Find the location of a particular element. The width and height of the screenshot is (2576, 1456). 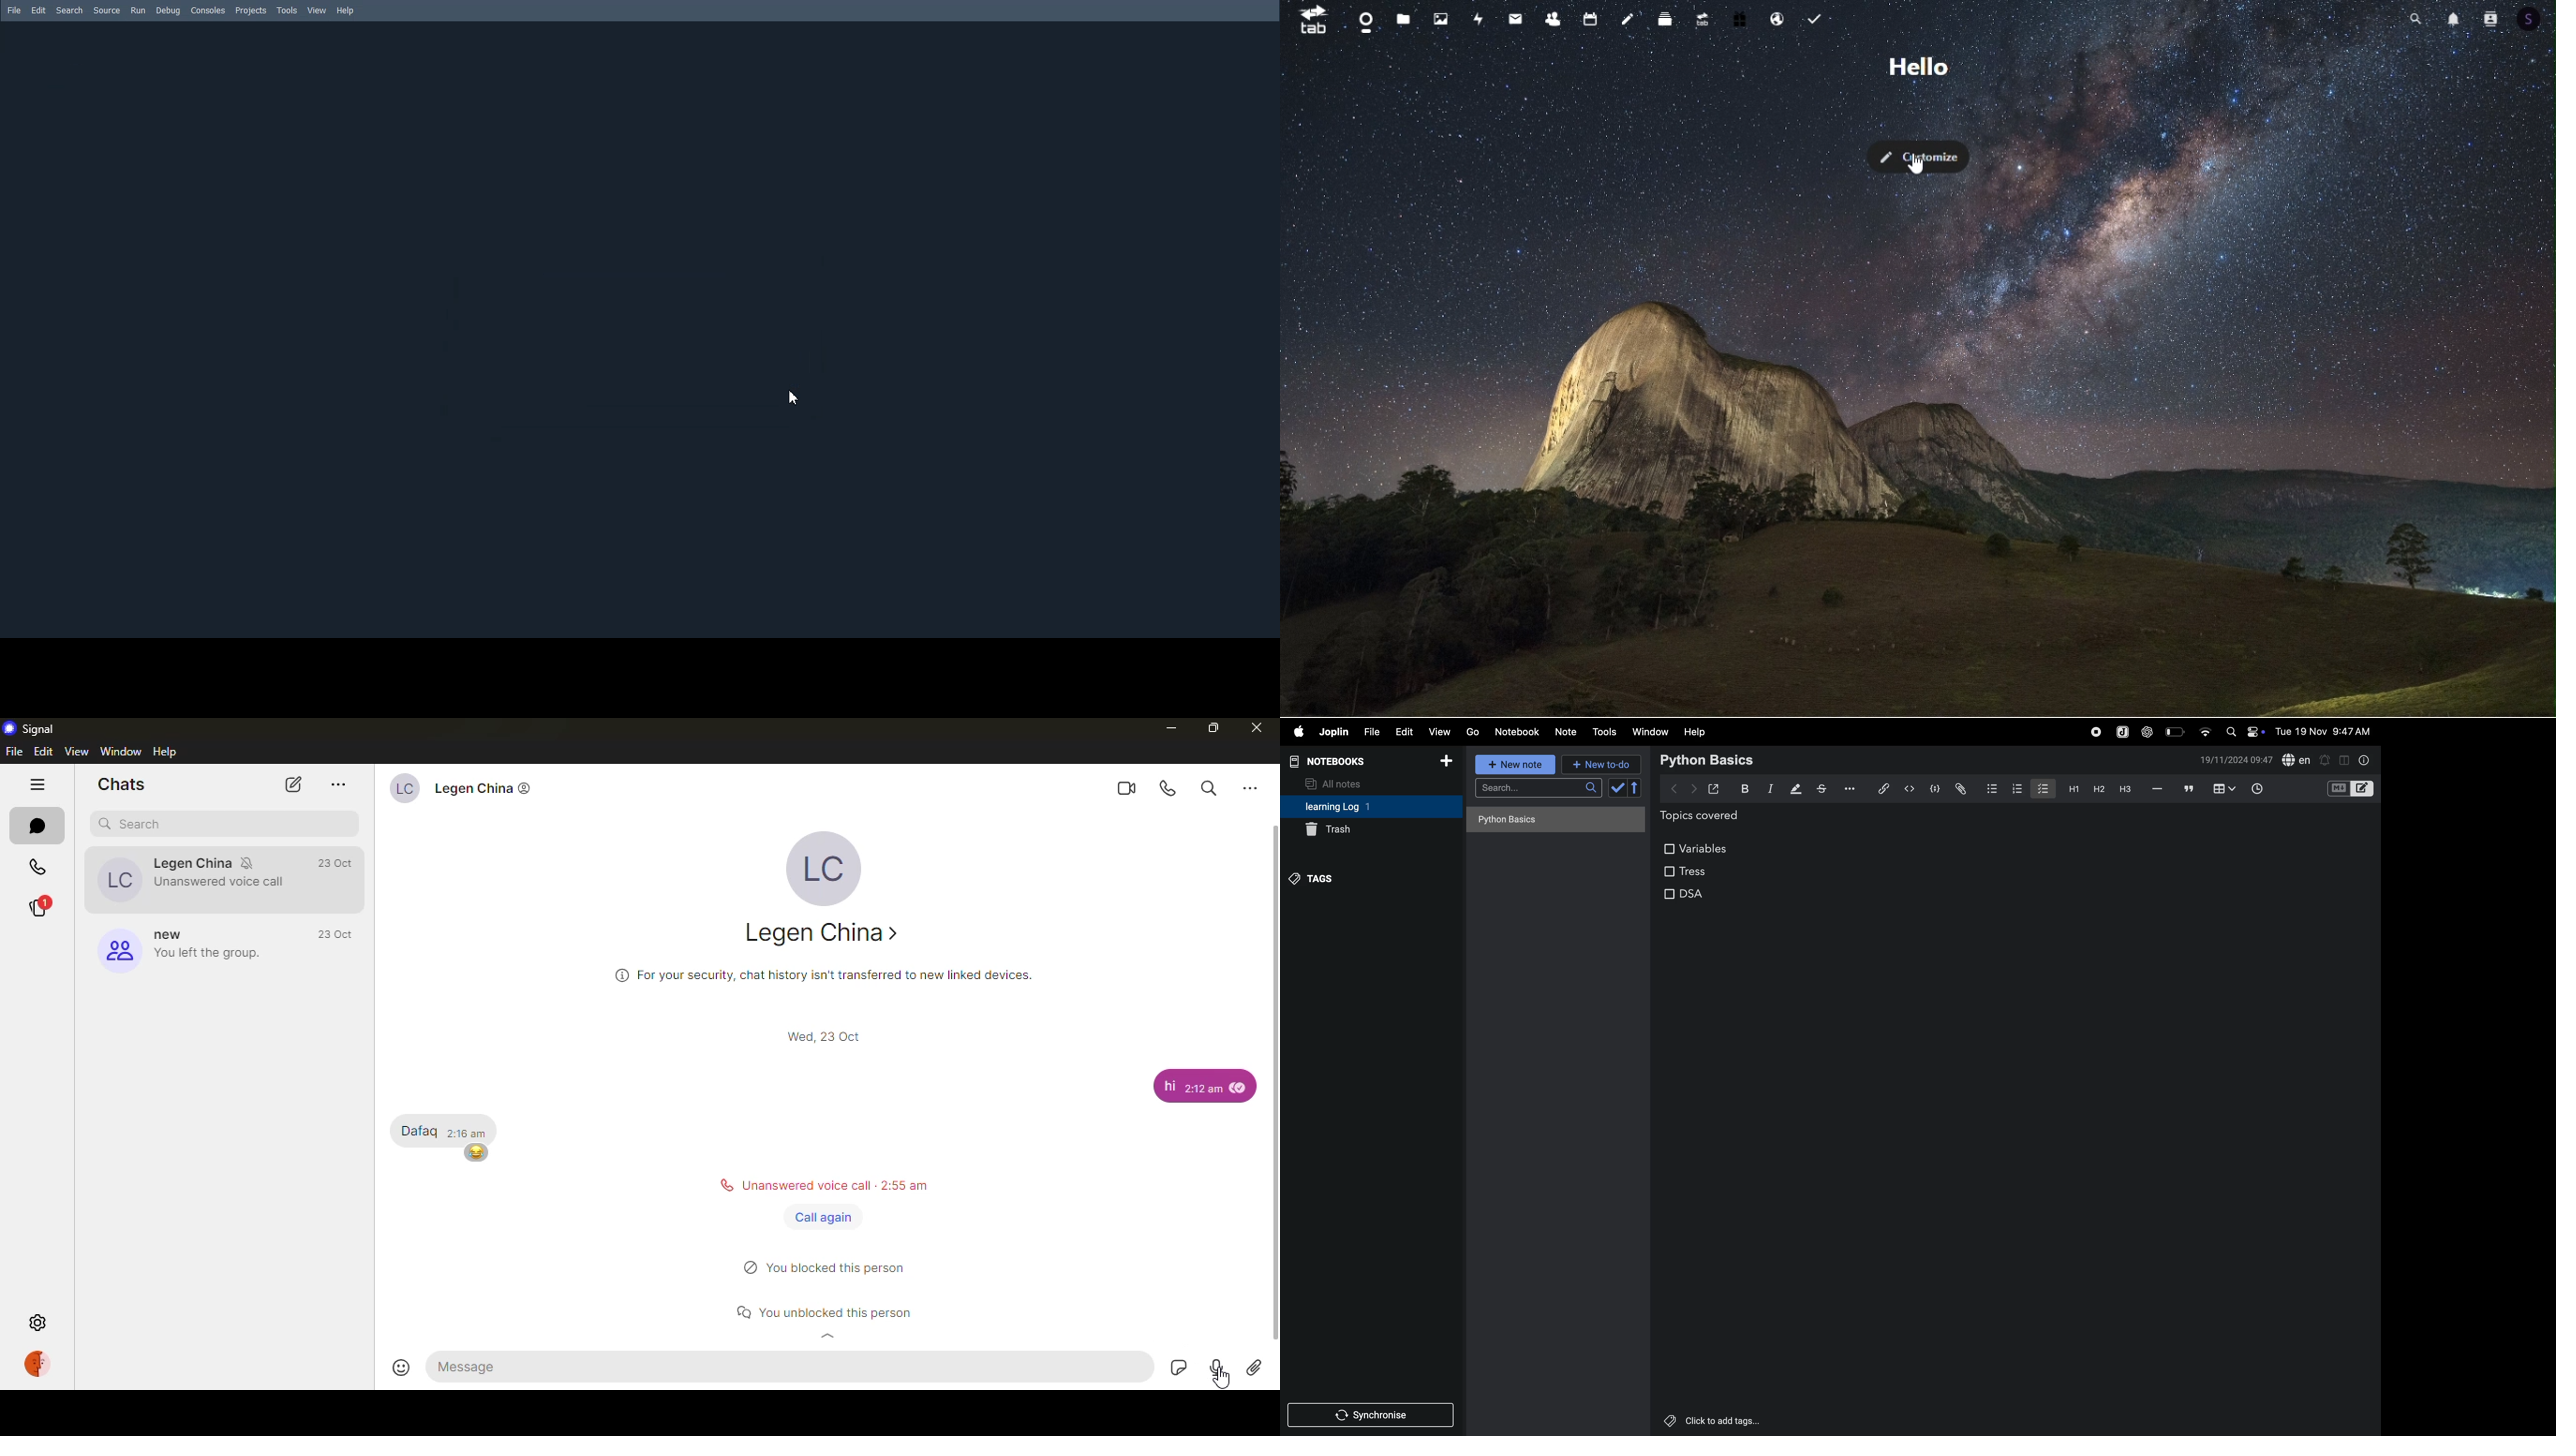

joplin is located at coordinates (1333, 732).